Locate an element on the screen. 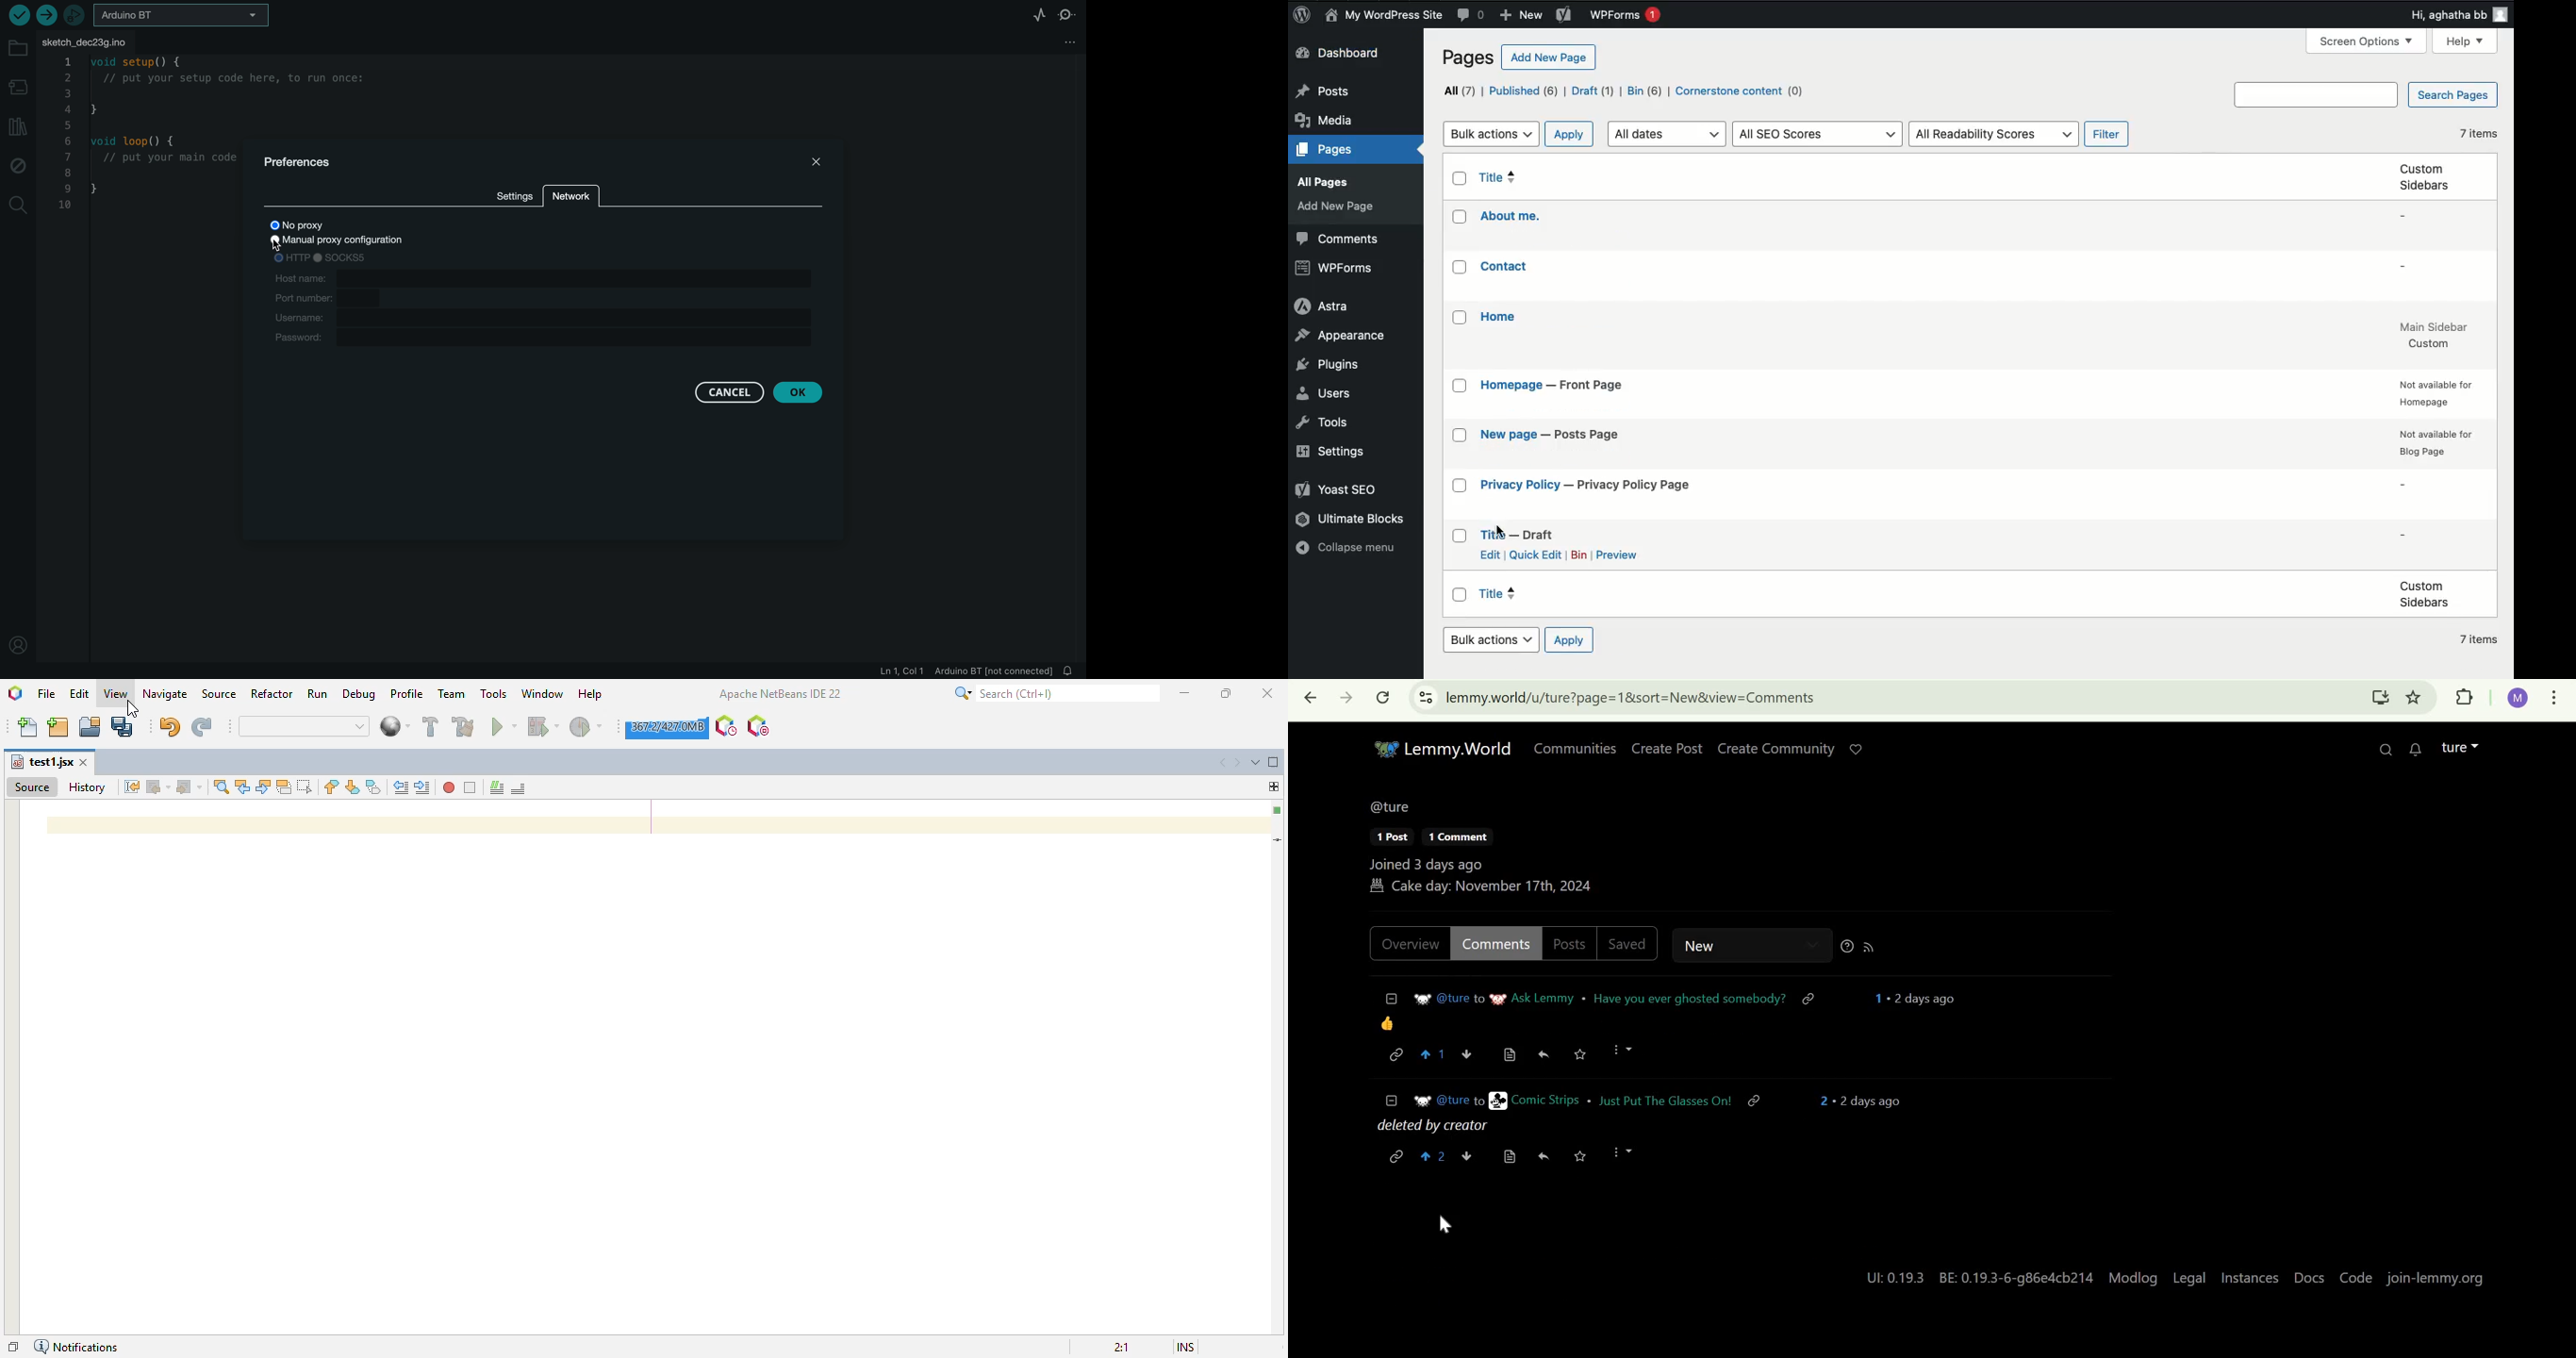  link is located at coordinates (1761, 1104).